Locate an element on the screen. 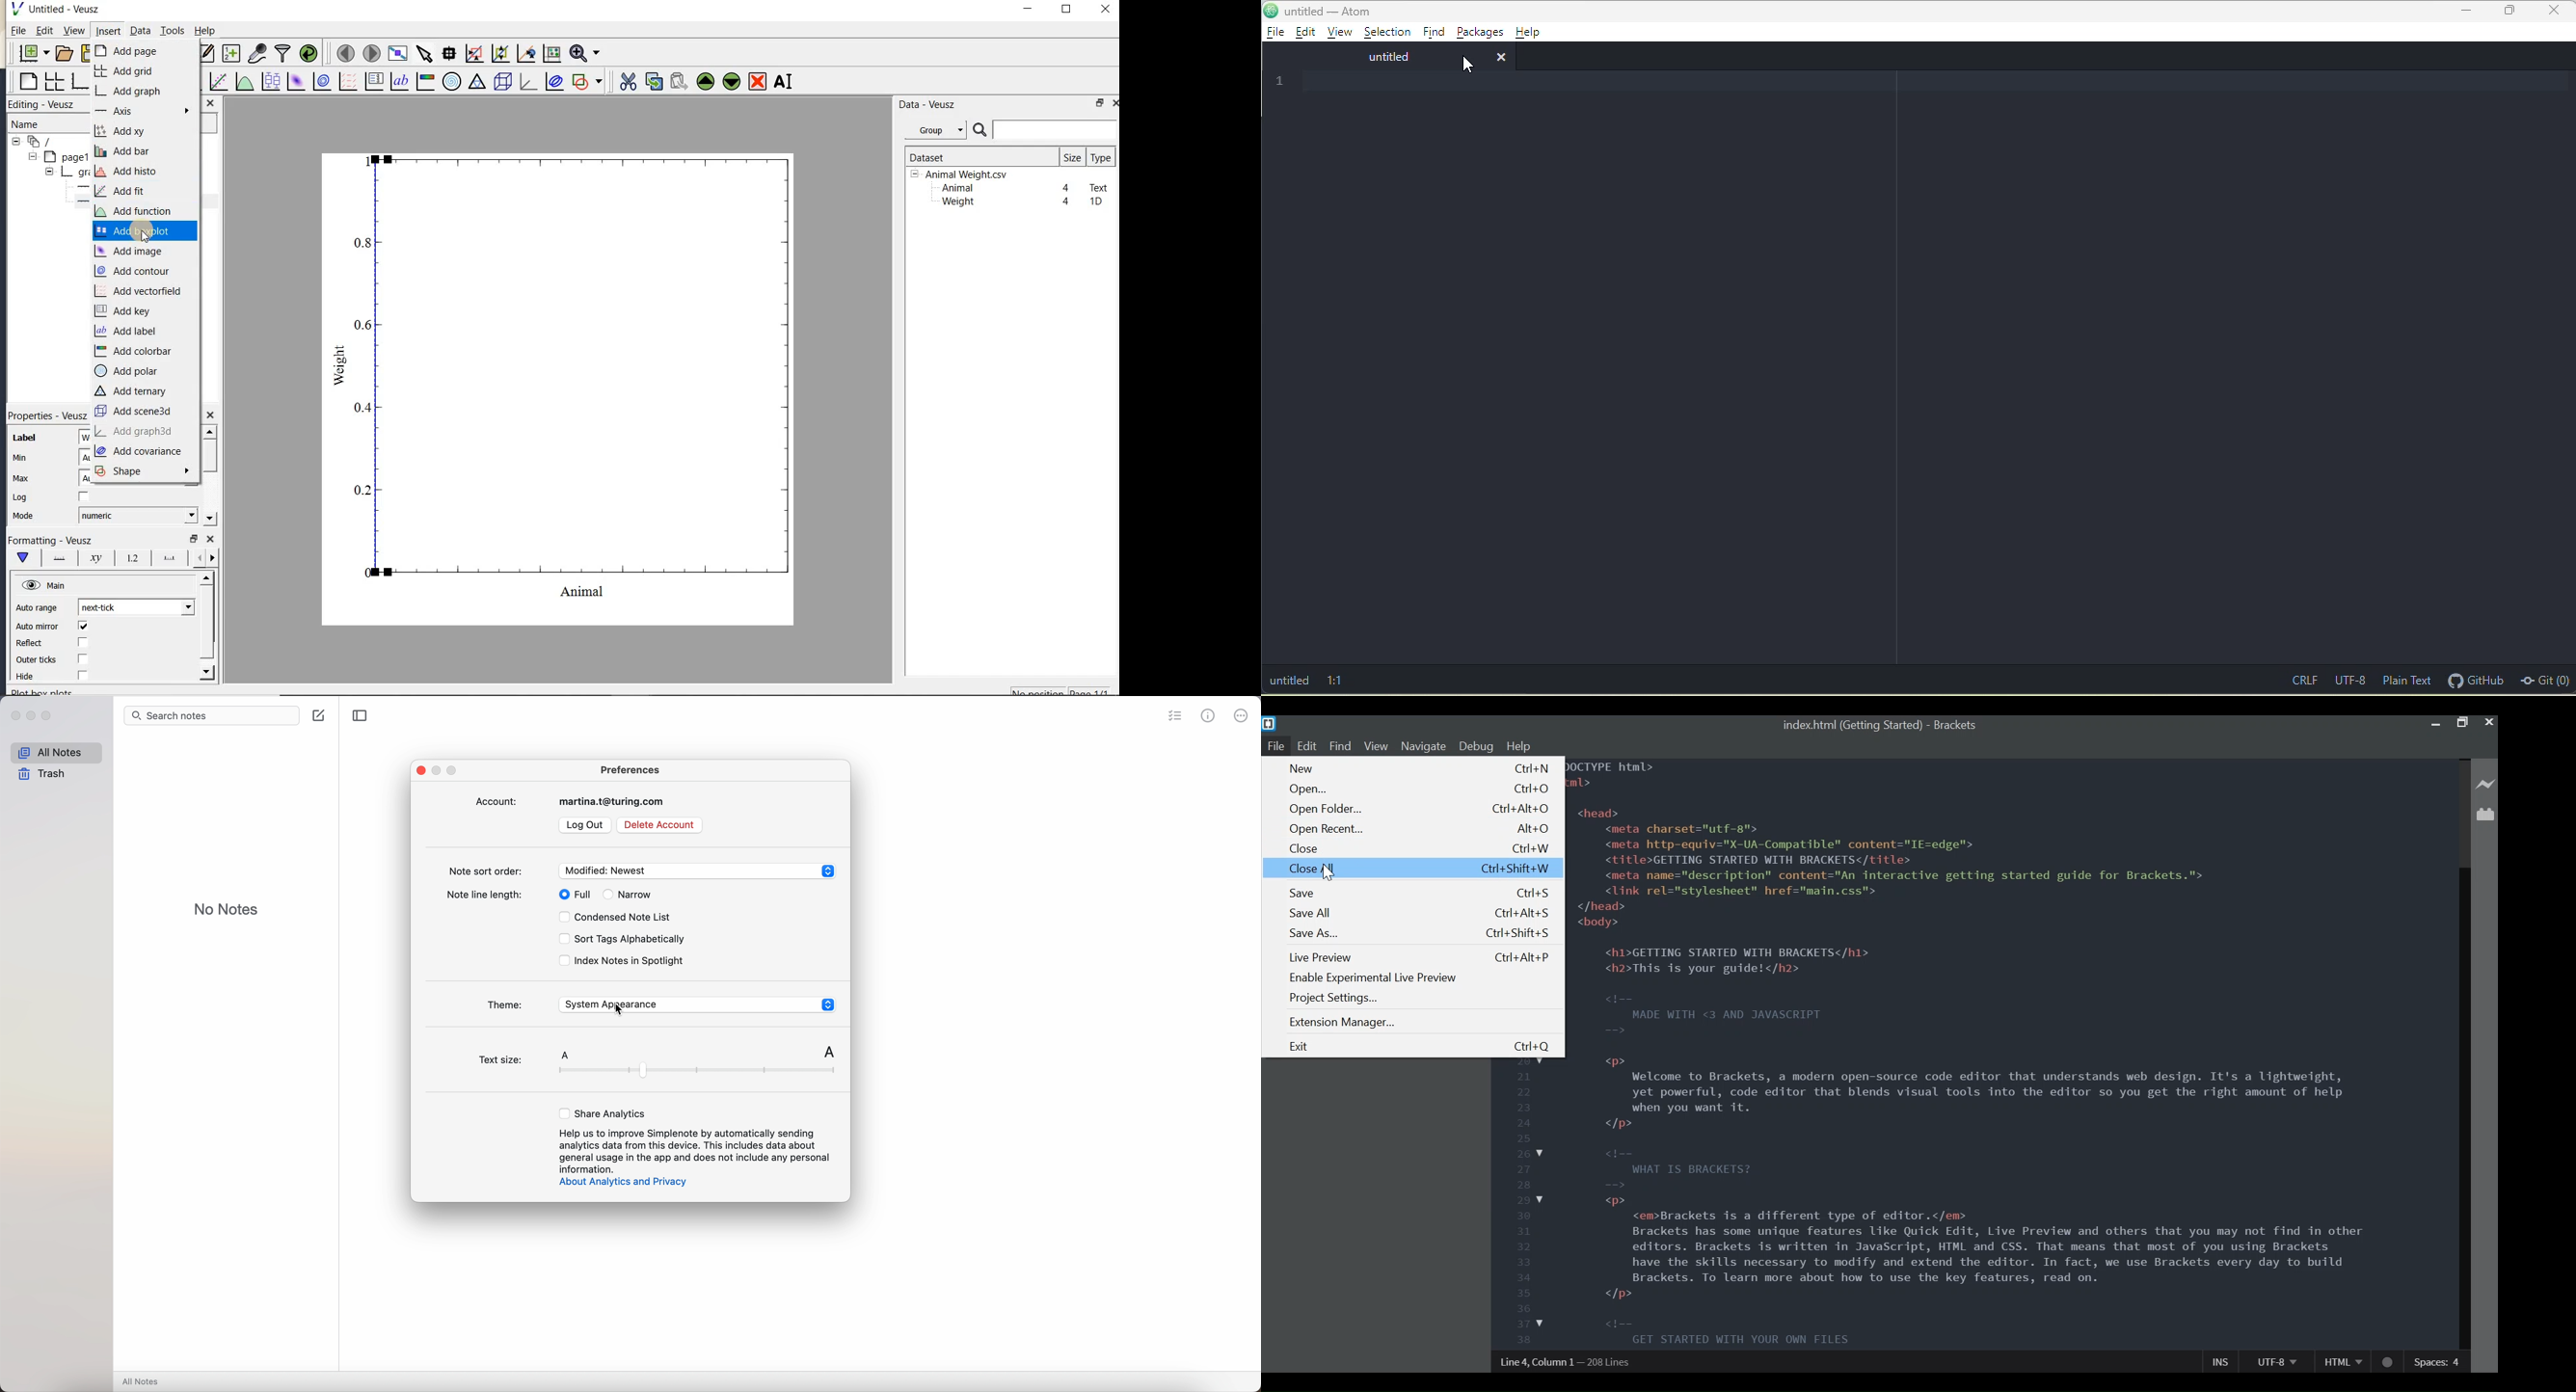 The image size is (2576, 1400). Label is located at coordinates (25, 438).